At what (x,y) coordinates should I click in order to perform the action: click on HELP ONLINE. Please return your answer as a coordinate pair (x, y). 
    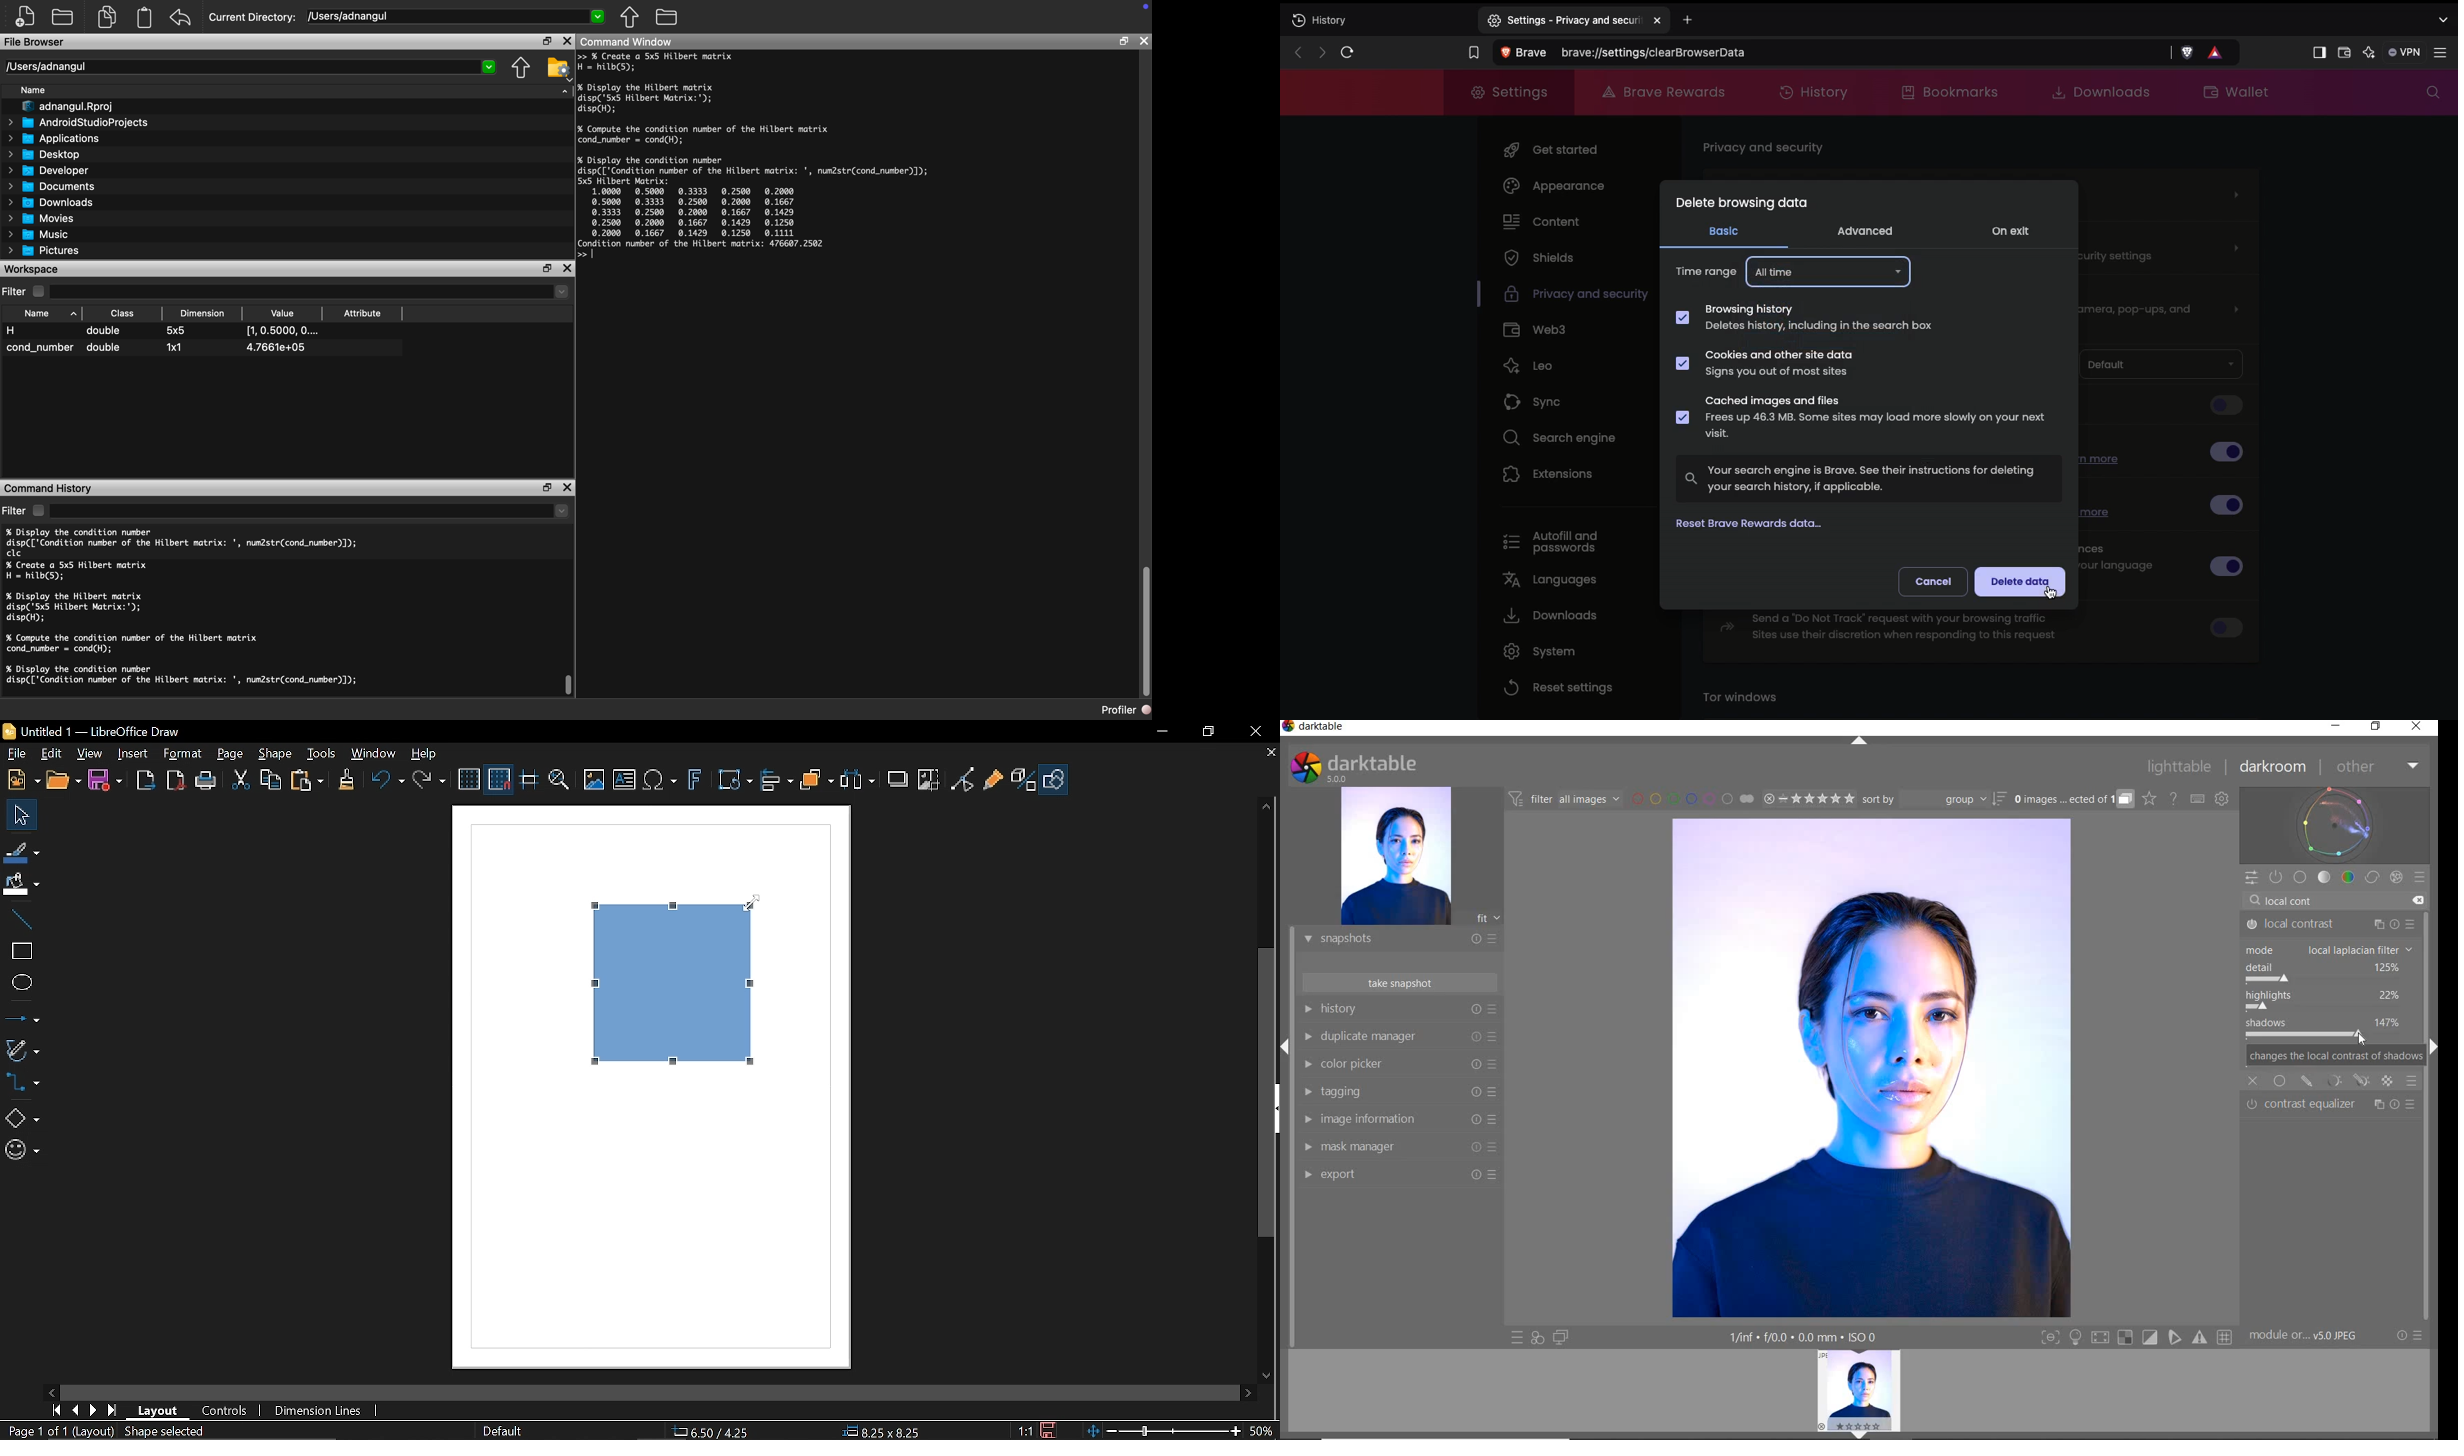
    Looking at the image, I should click on (2174, 798).